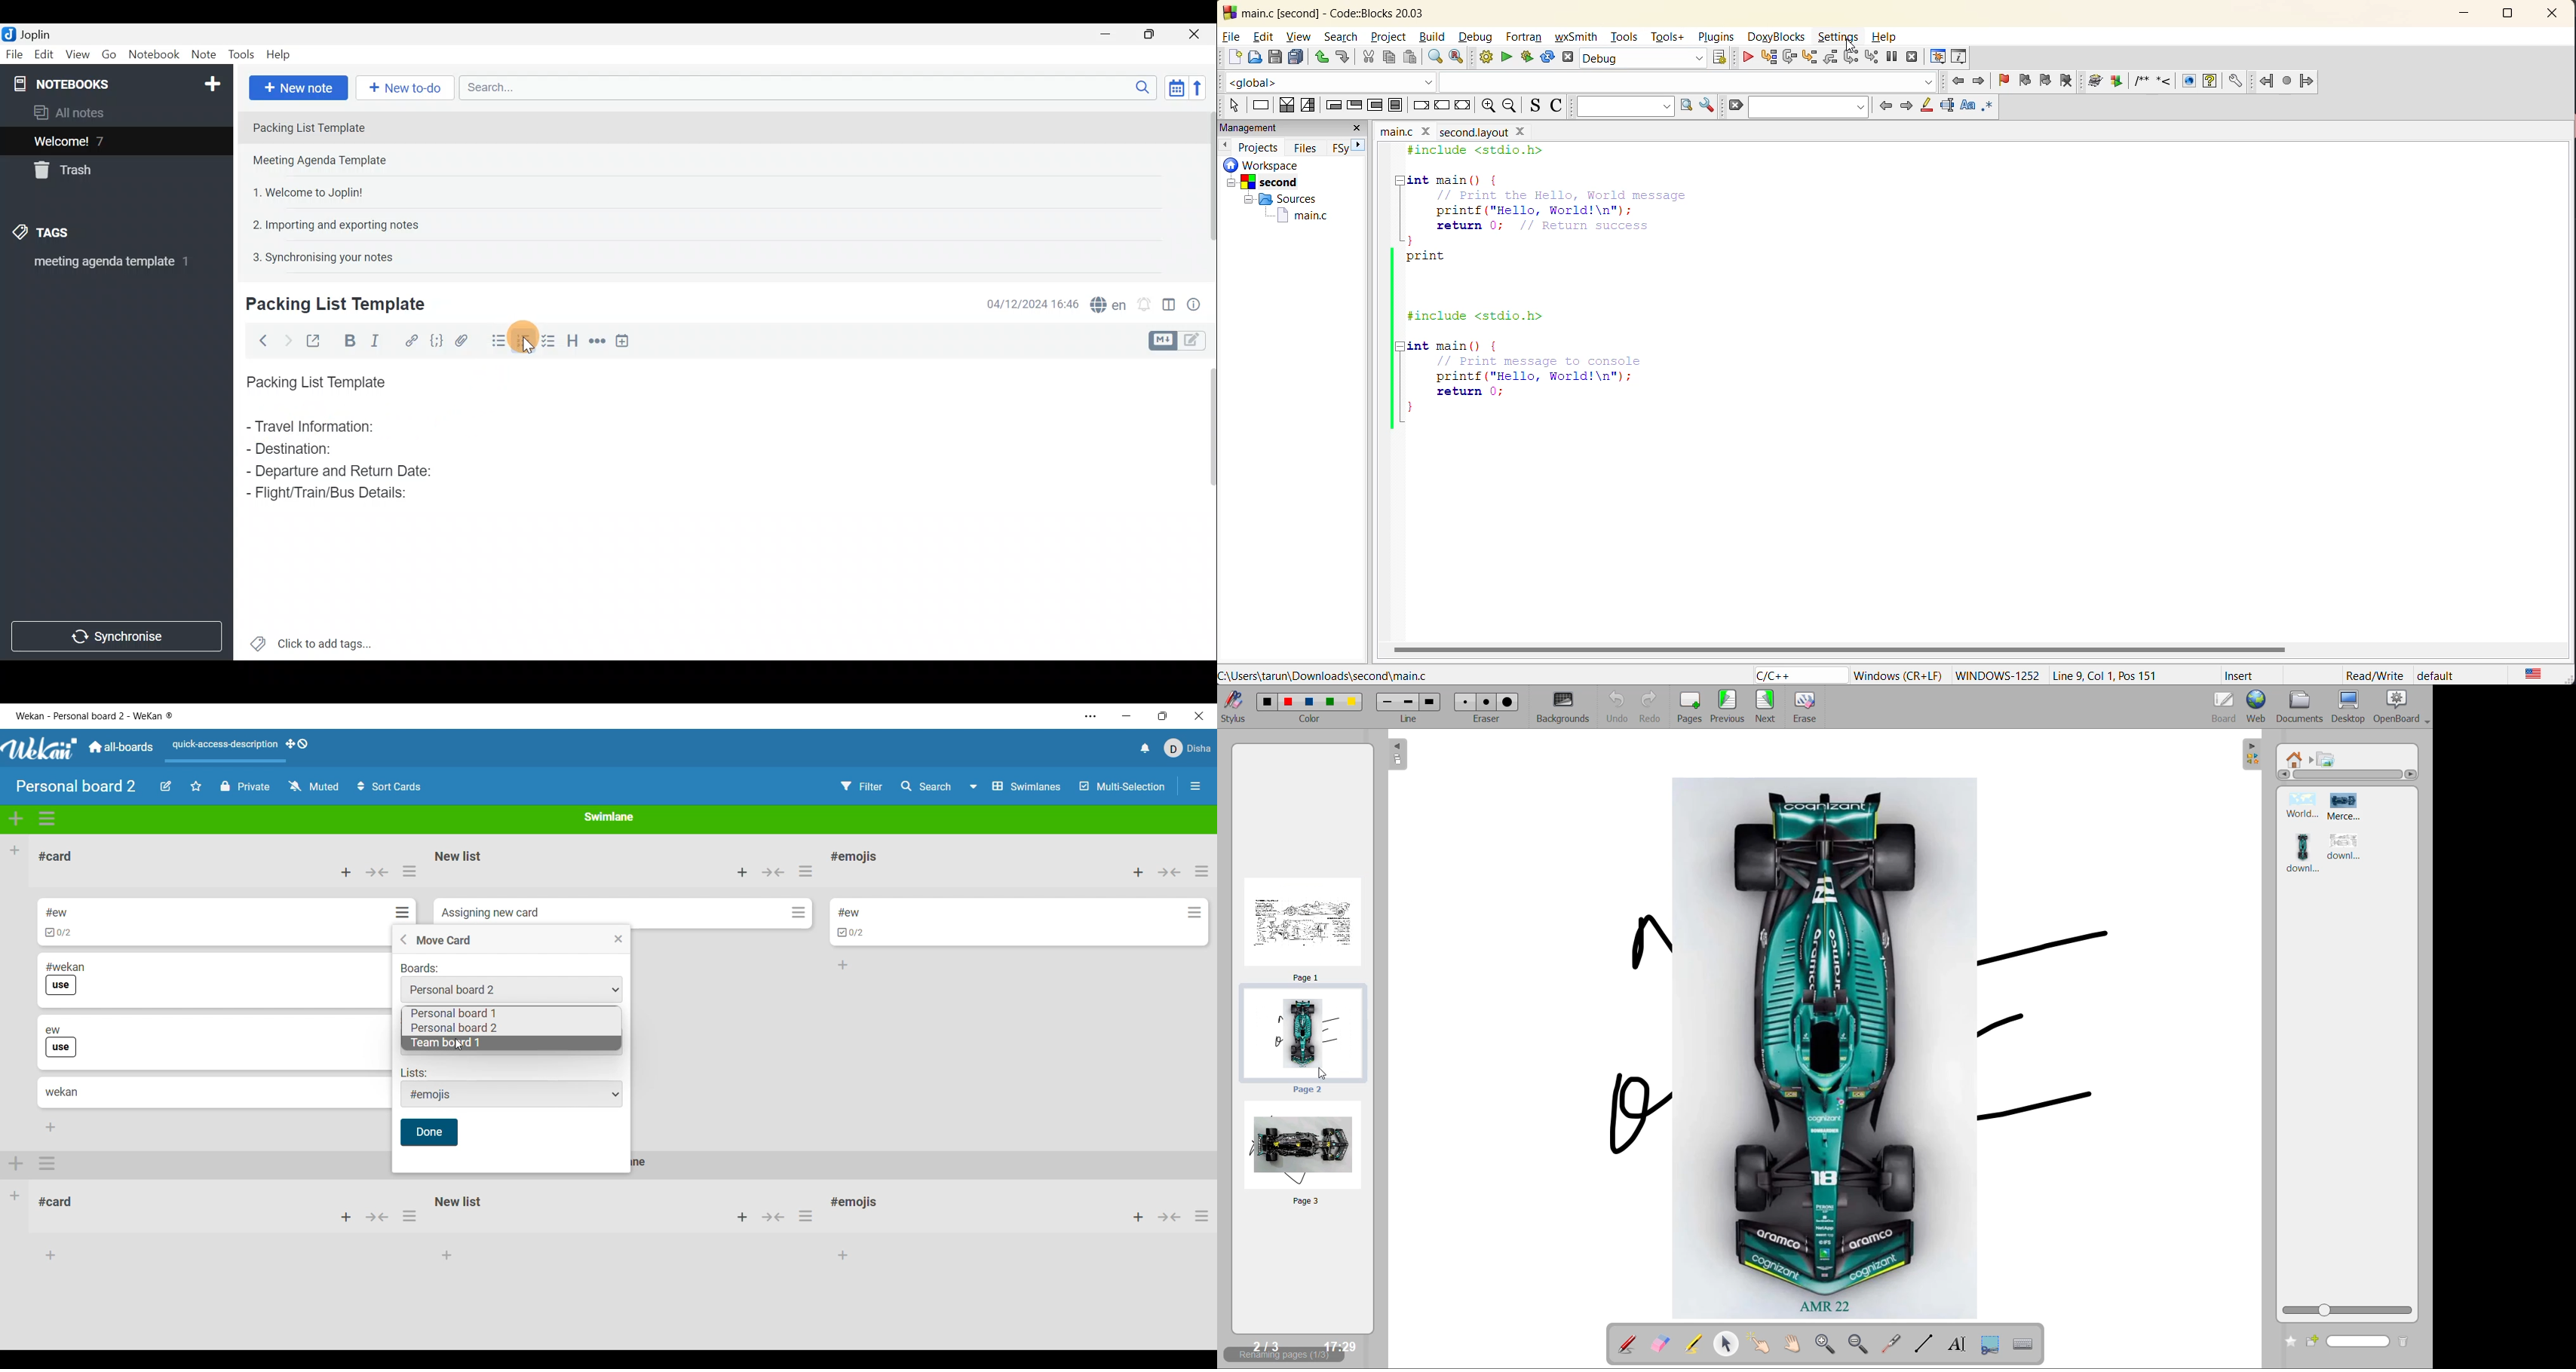 Image resolution: width=2576 pixels, height=1372 pixels. I want to click on maximize, so click(2513, 16).